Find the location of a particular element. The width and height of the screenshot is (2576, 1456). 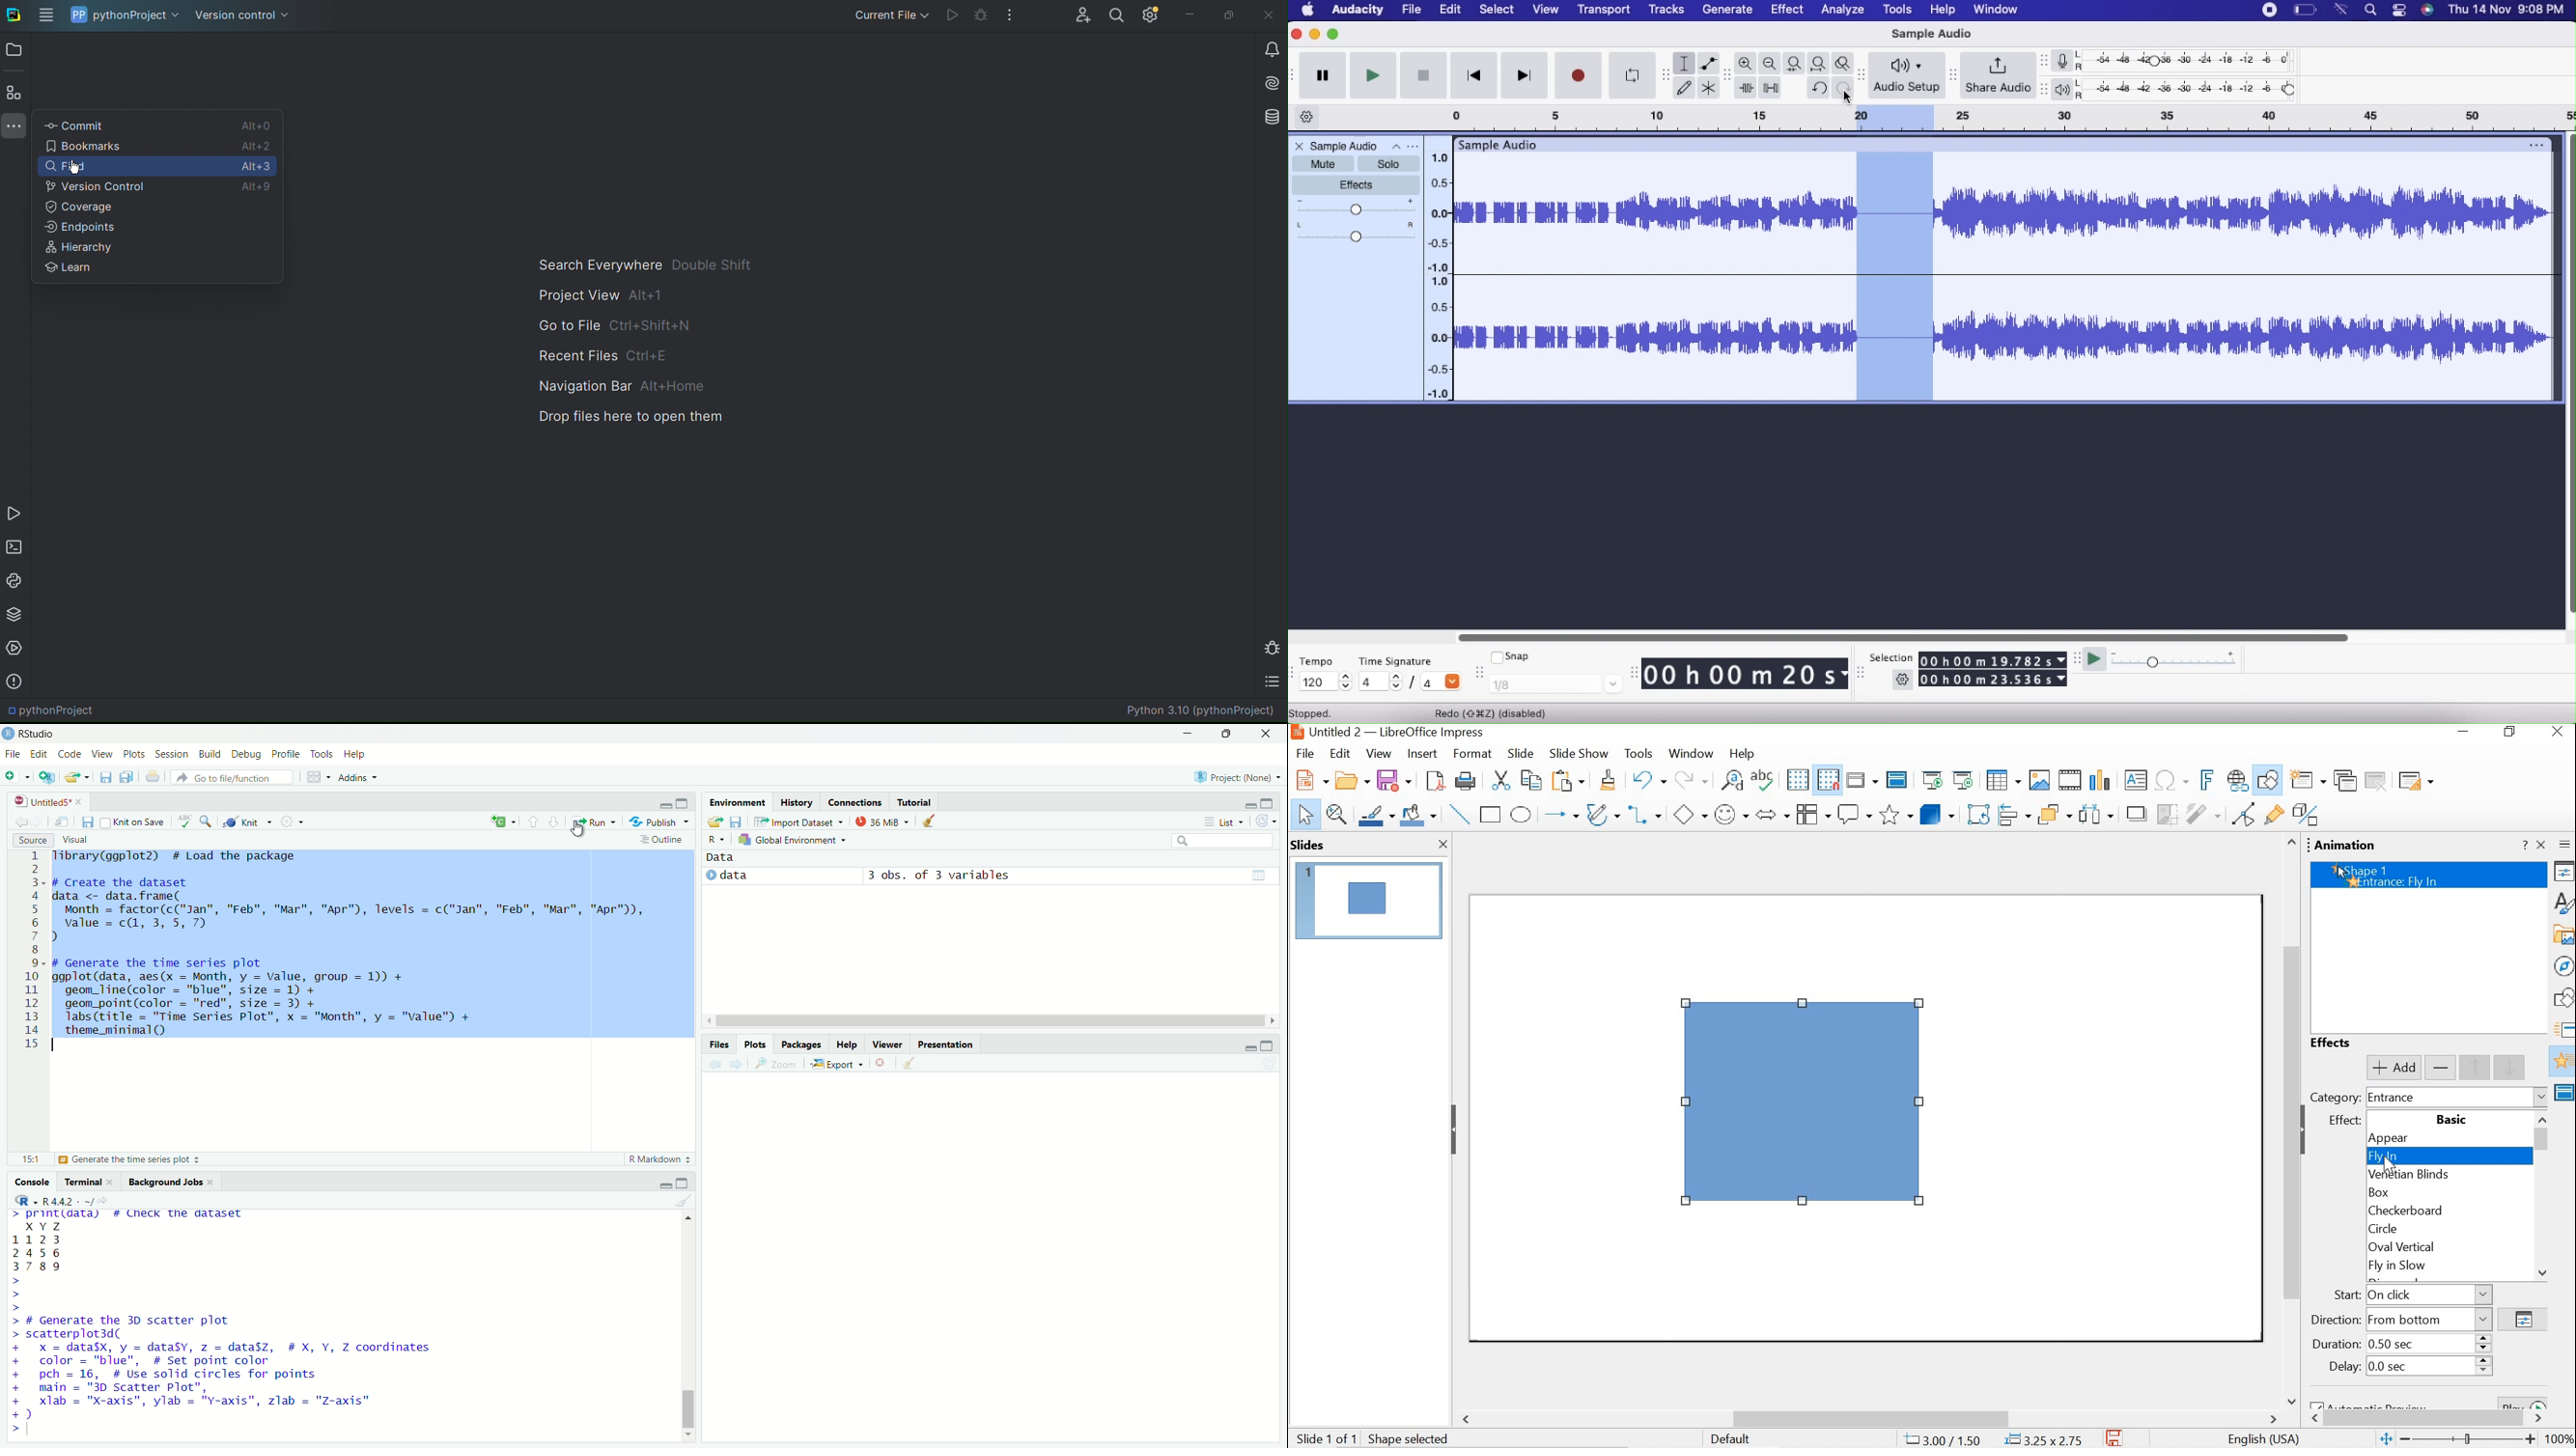

move toolbar is located at coordinates (1864, 76).